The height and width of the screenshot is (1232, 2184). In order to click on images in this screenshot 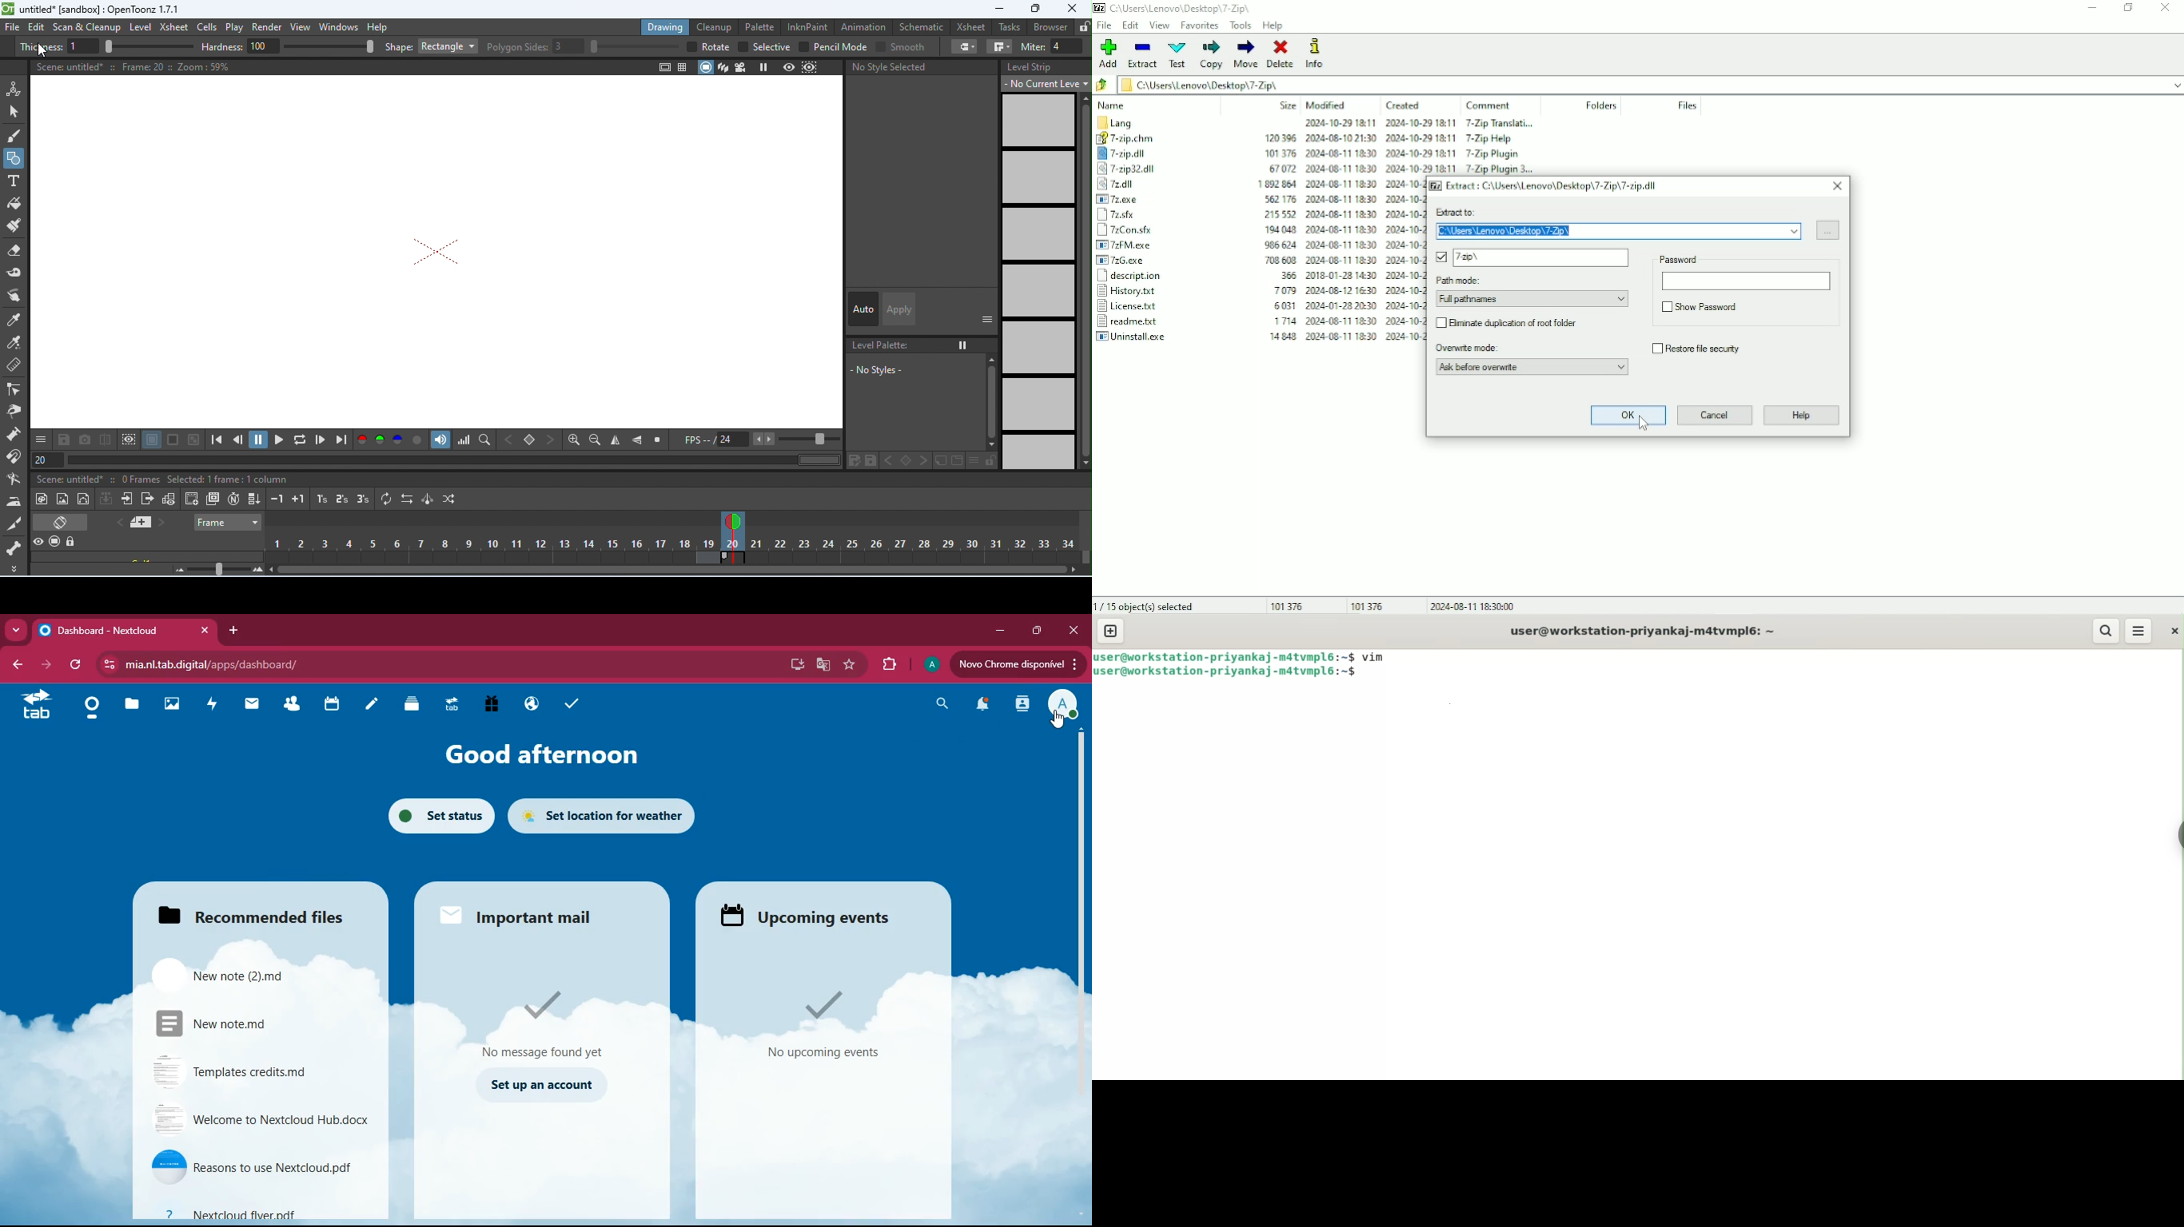, I will do `click(177, 705)`.